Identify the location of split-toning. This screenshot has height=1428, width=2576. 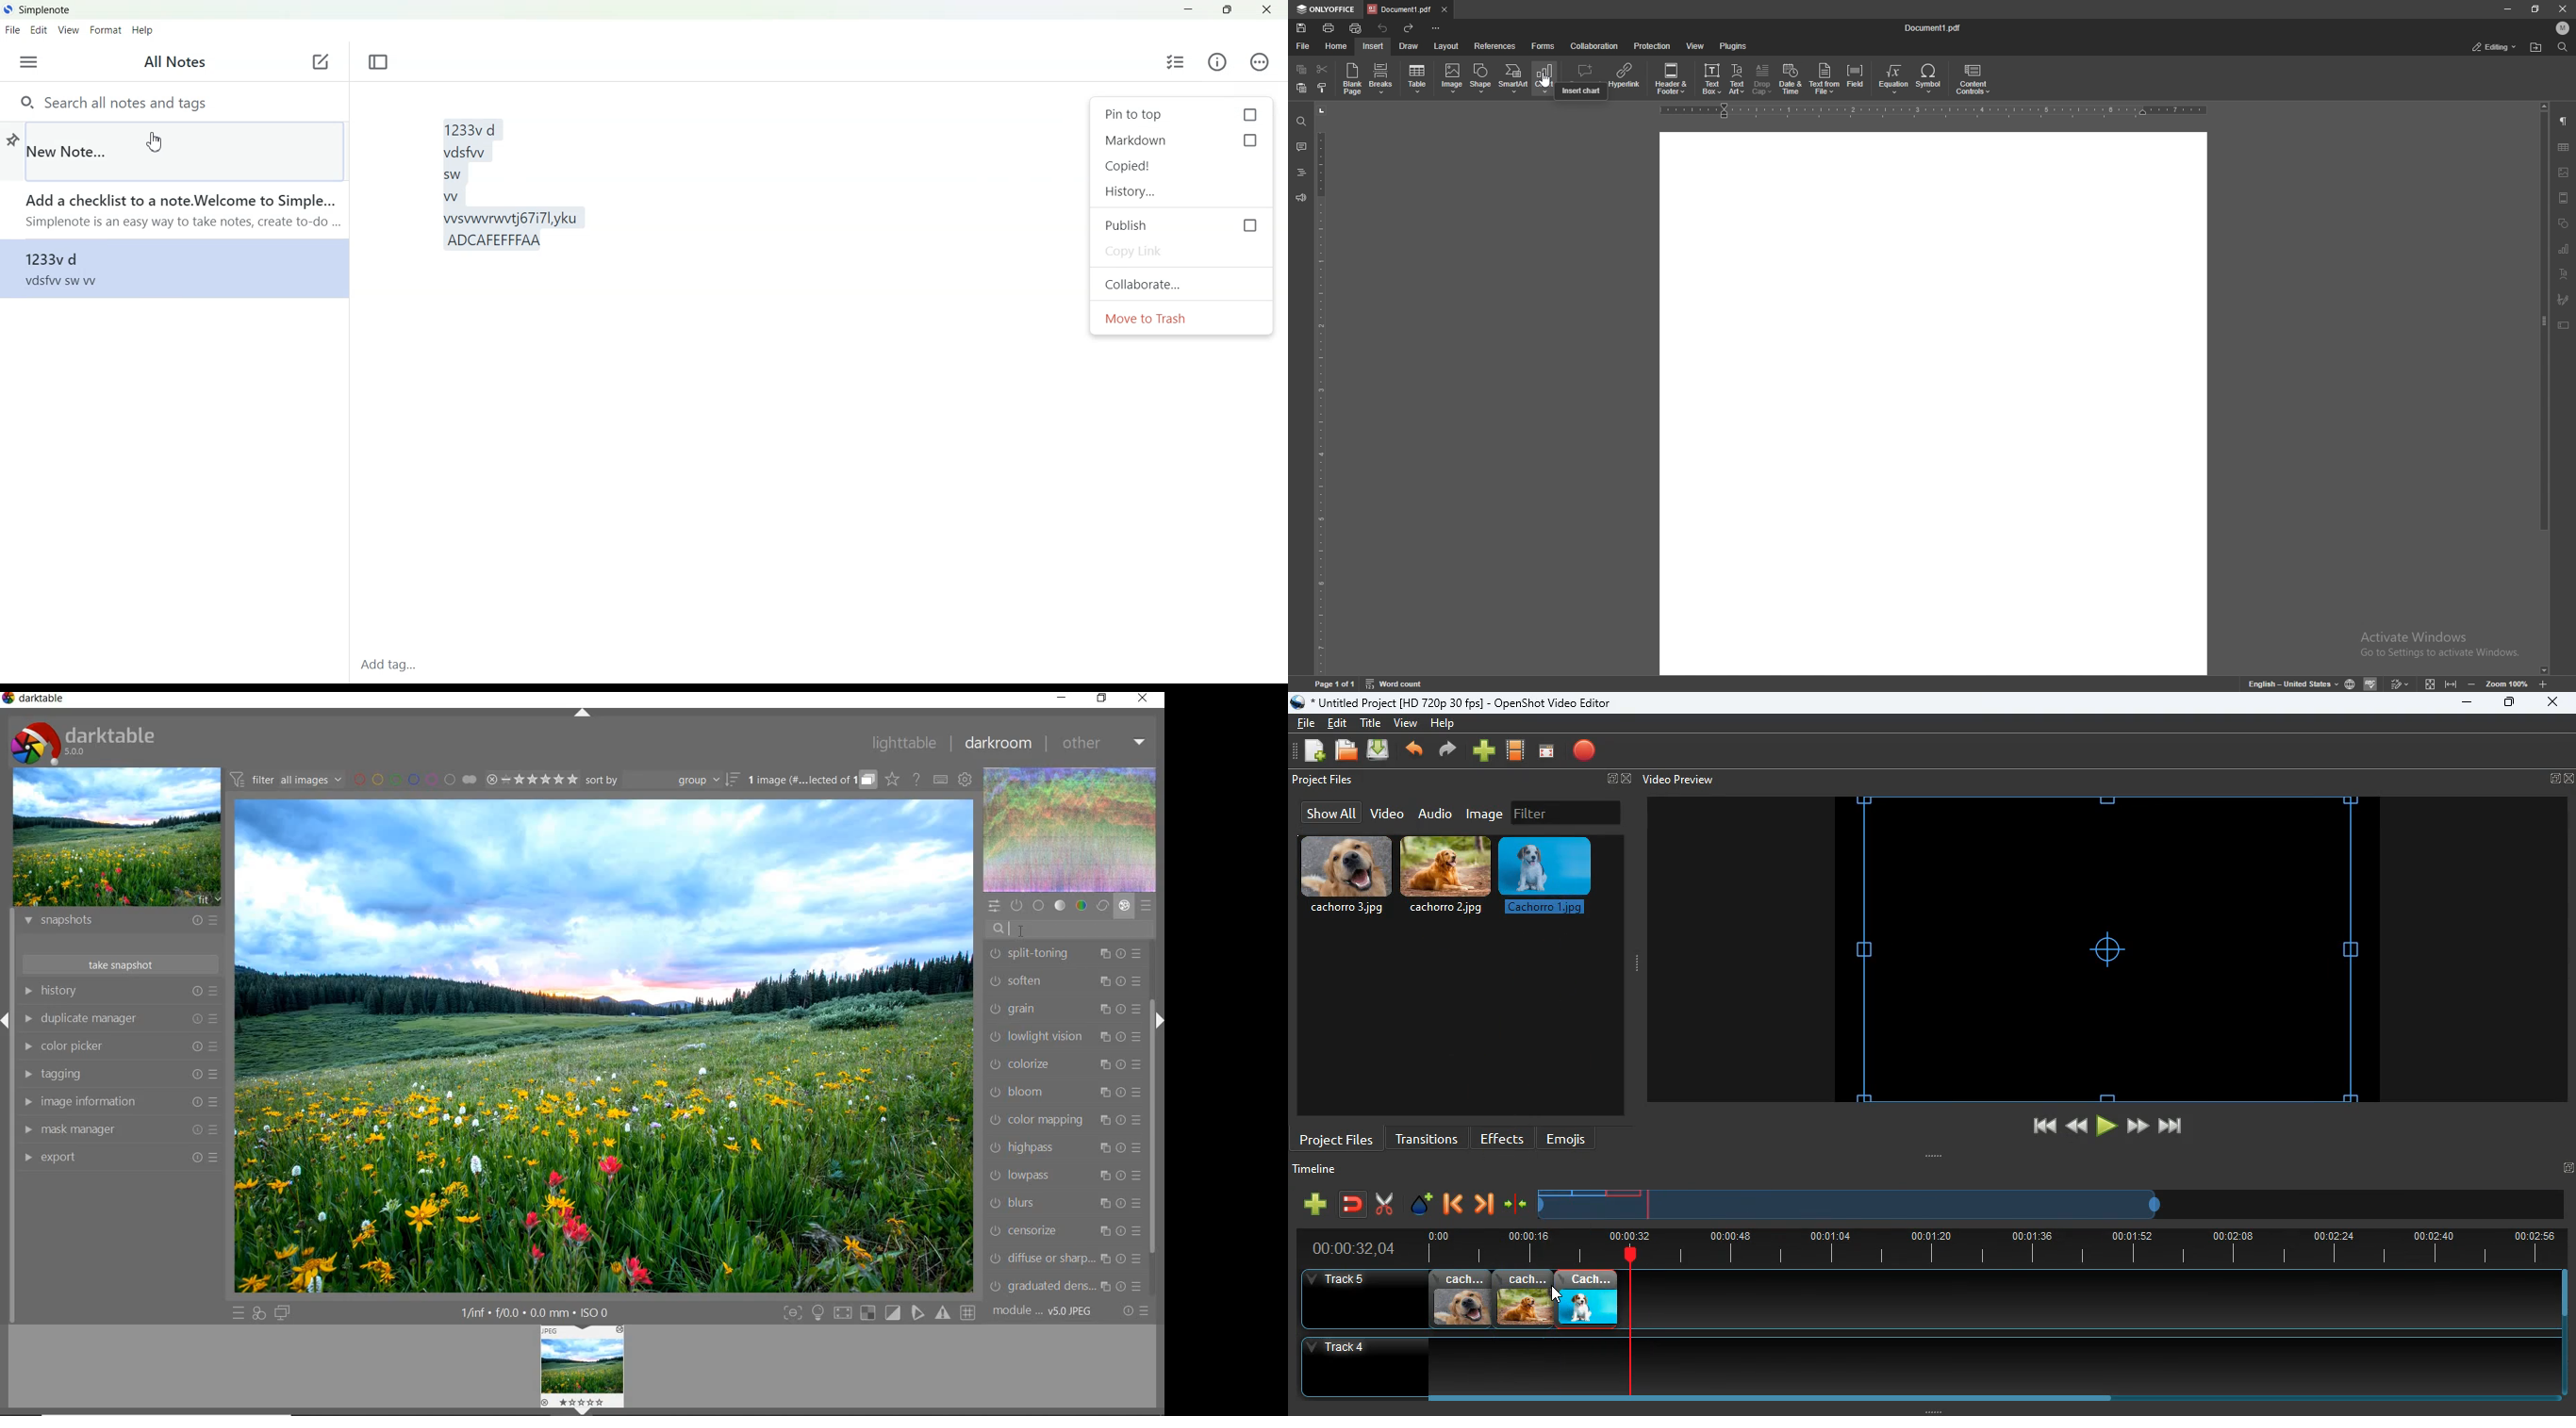
(1066, 955).